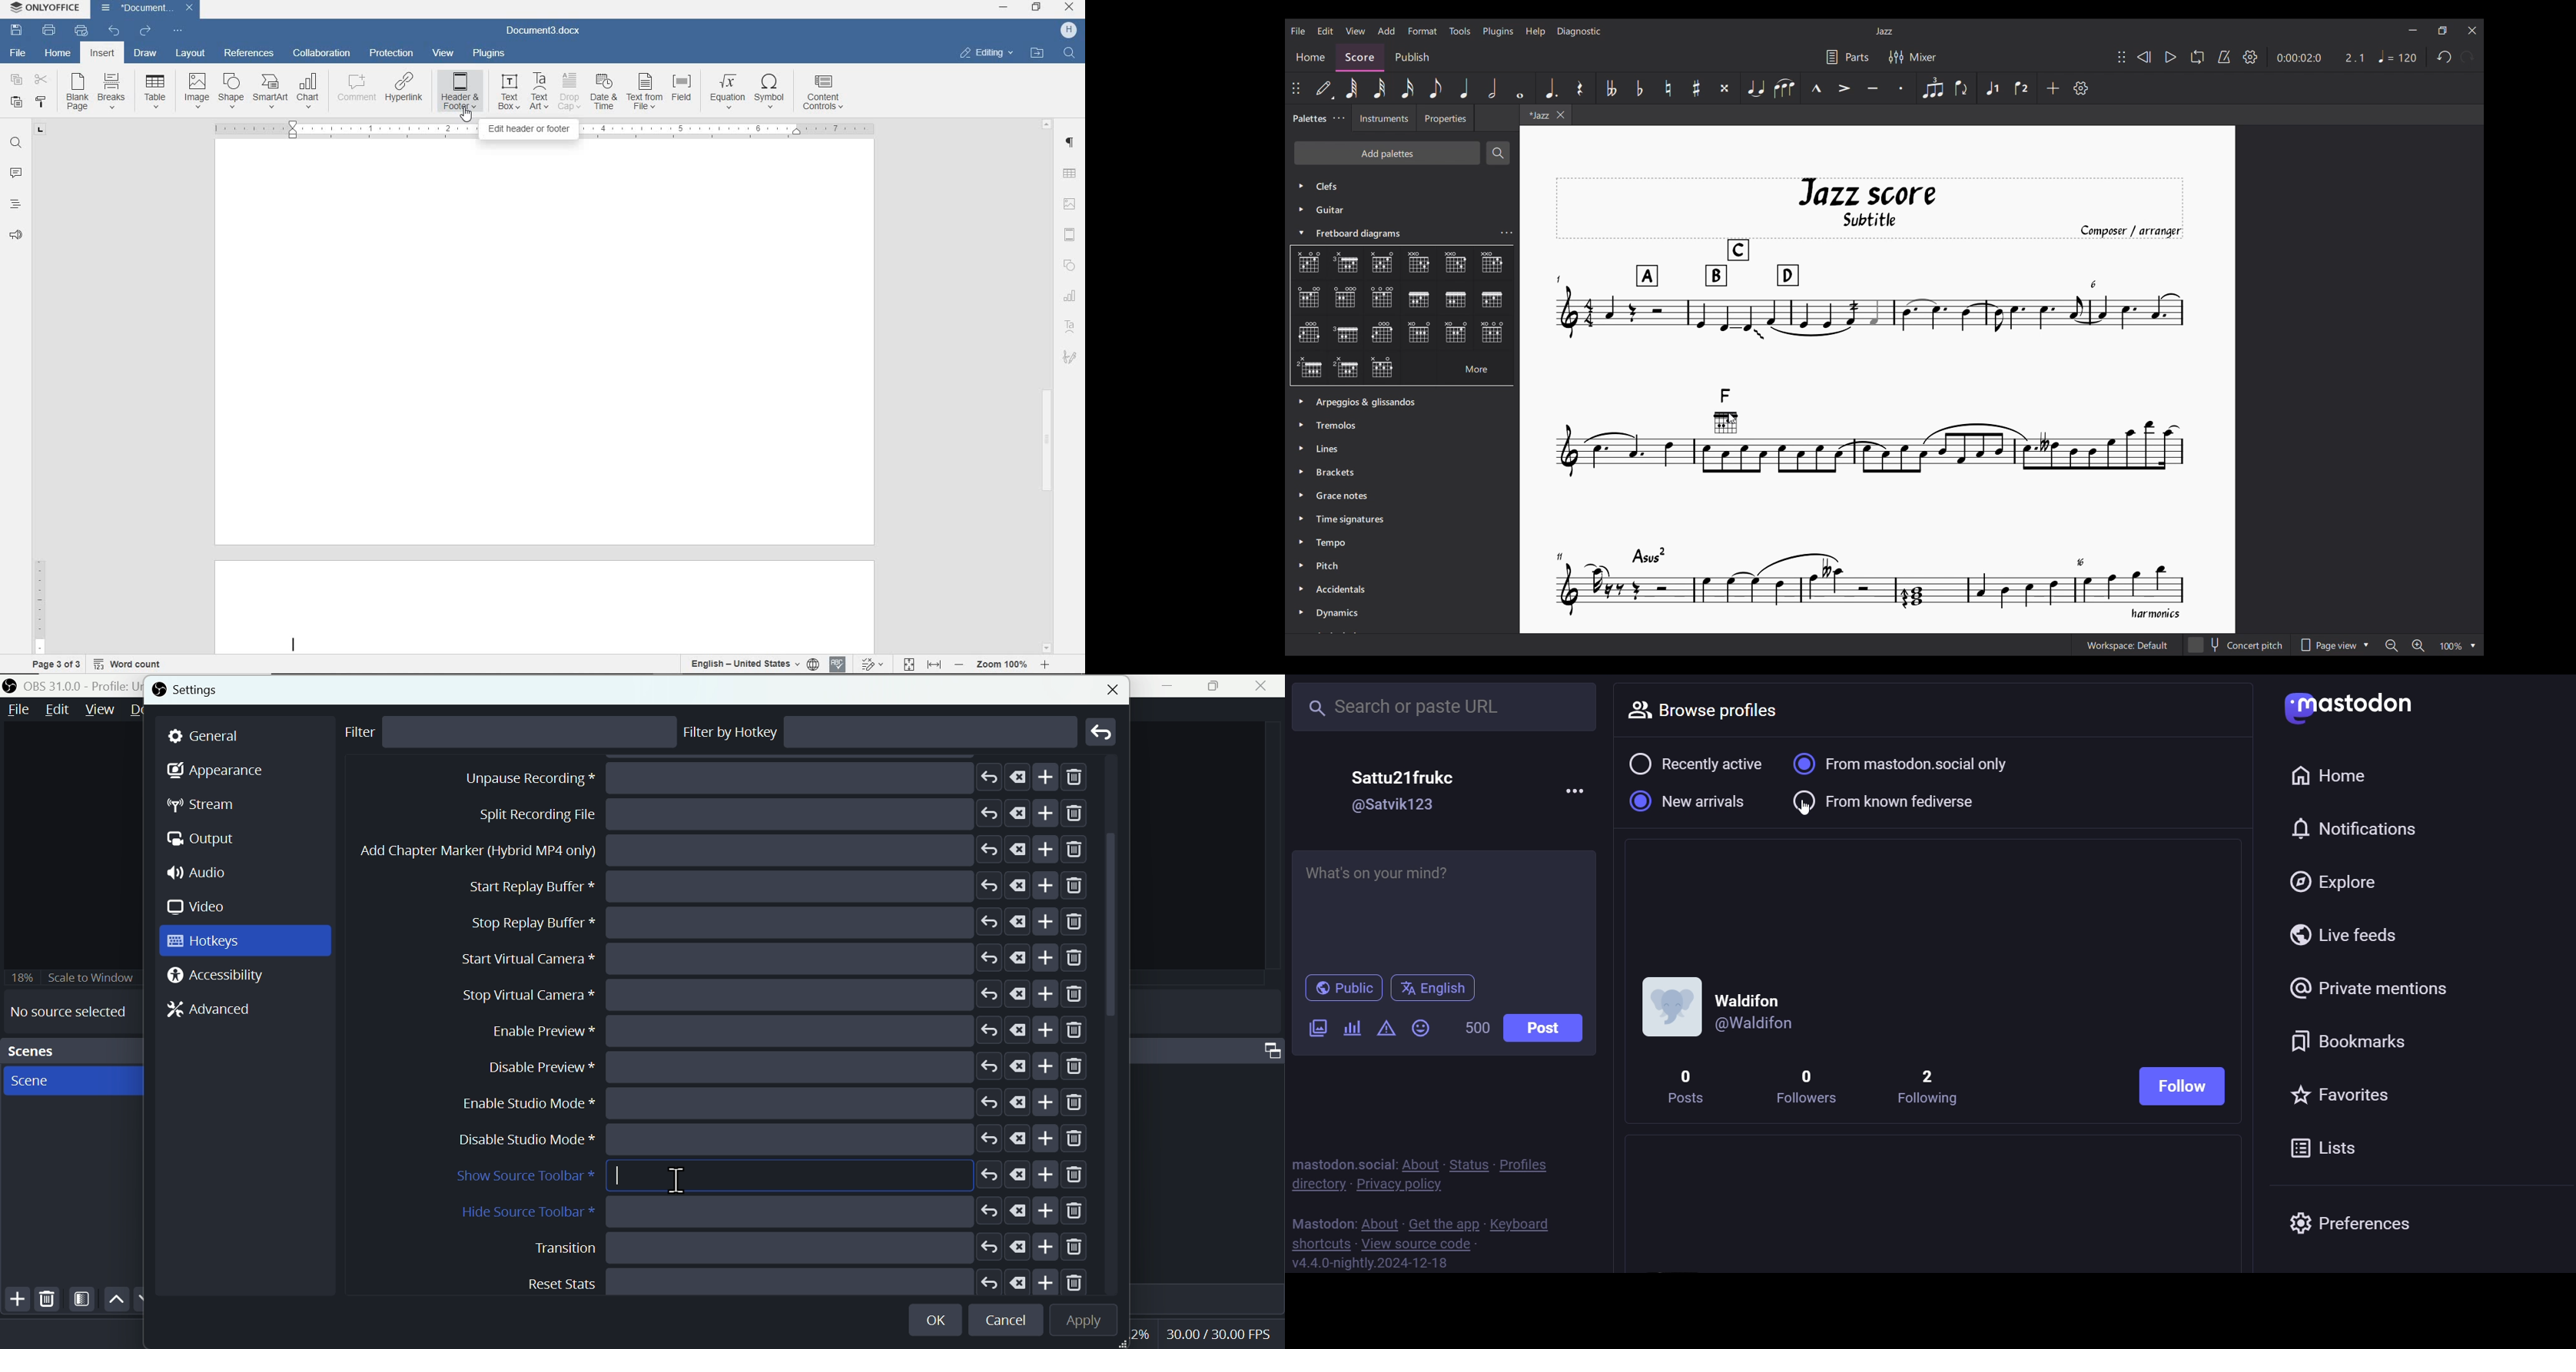  I want to click on TEXT ART, so click(540, 91).